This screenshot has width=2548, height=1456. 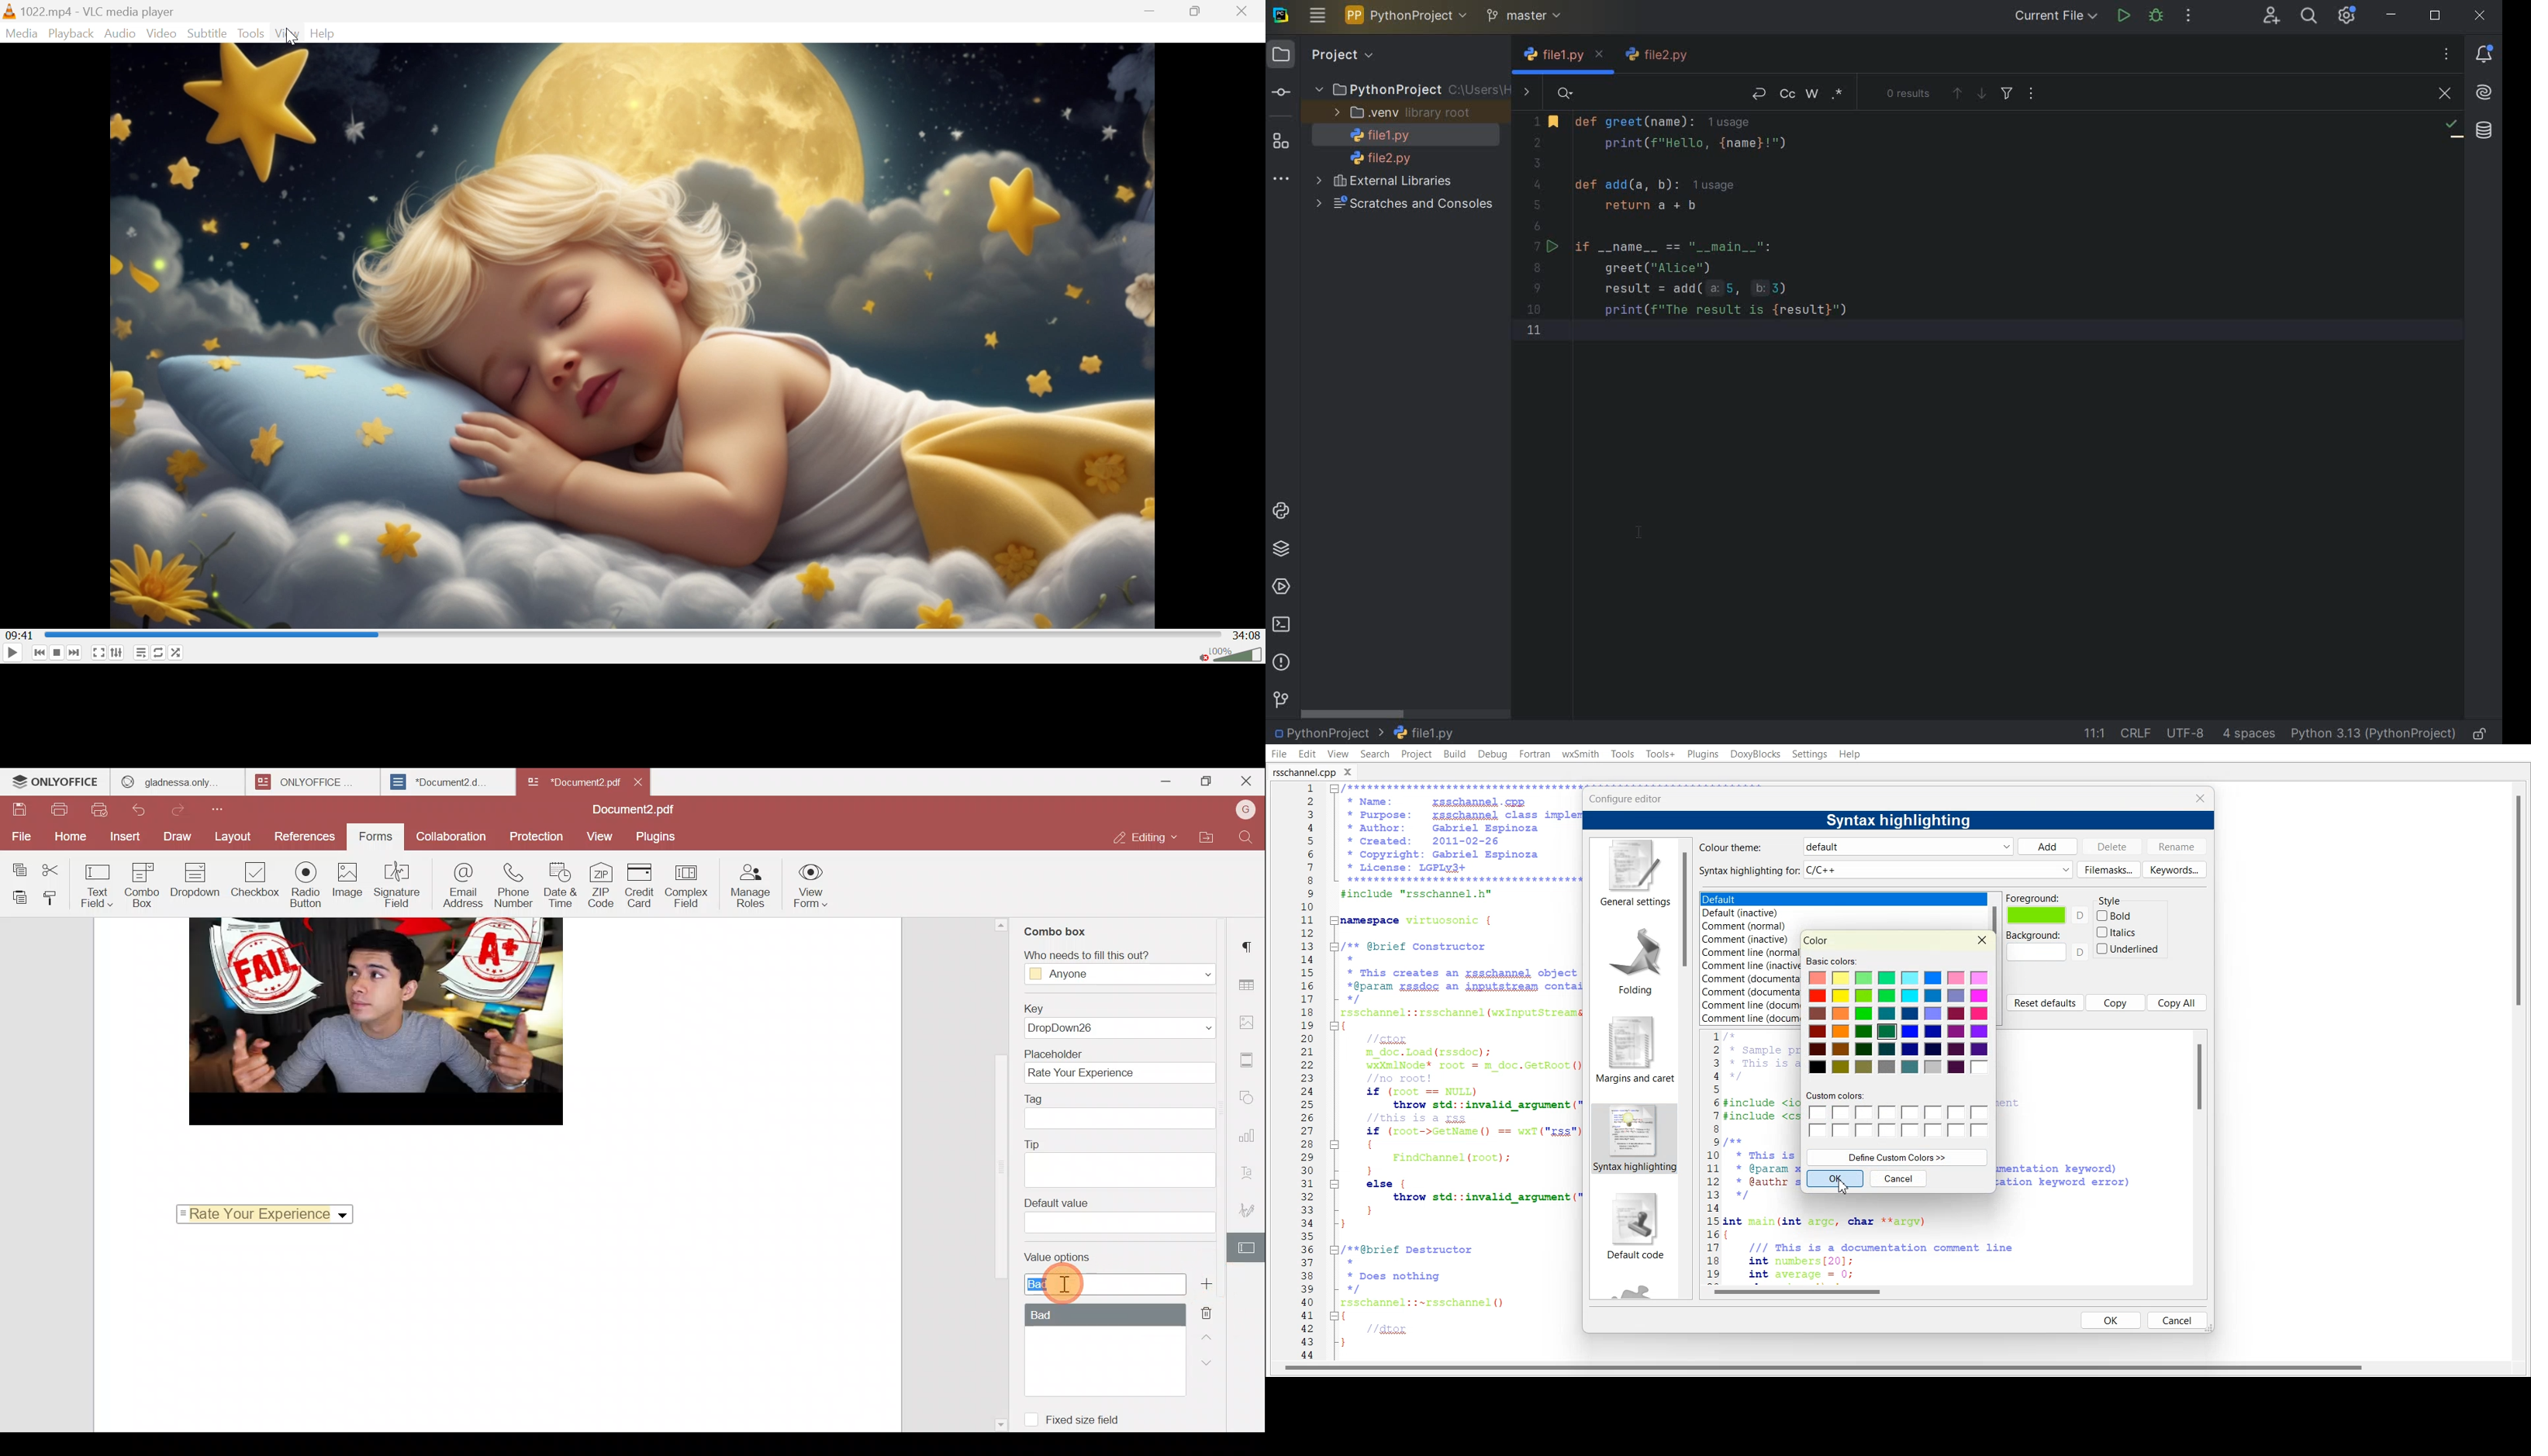 I want to click on Line numbers, so click(x=1712, y=1155).